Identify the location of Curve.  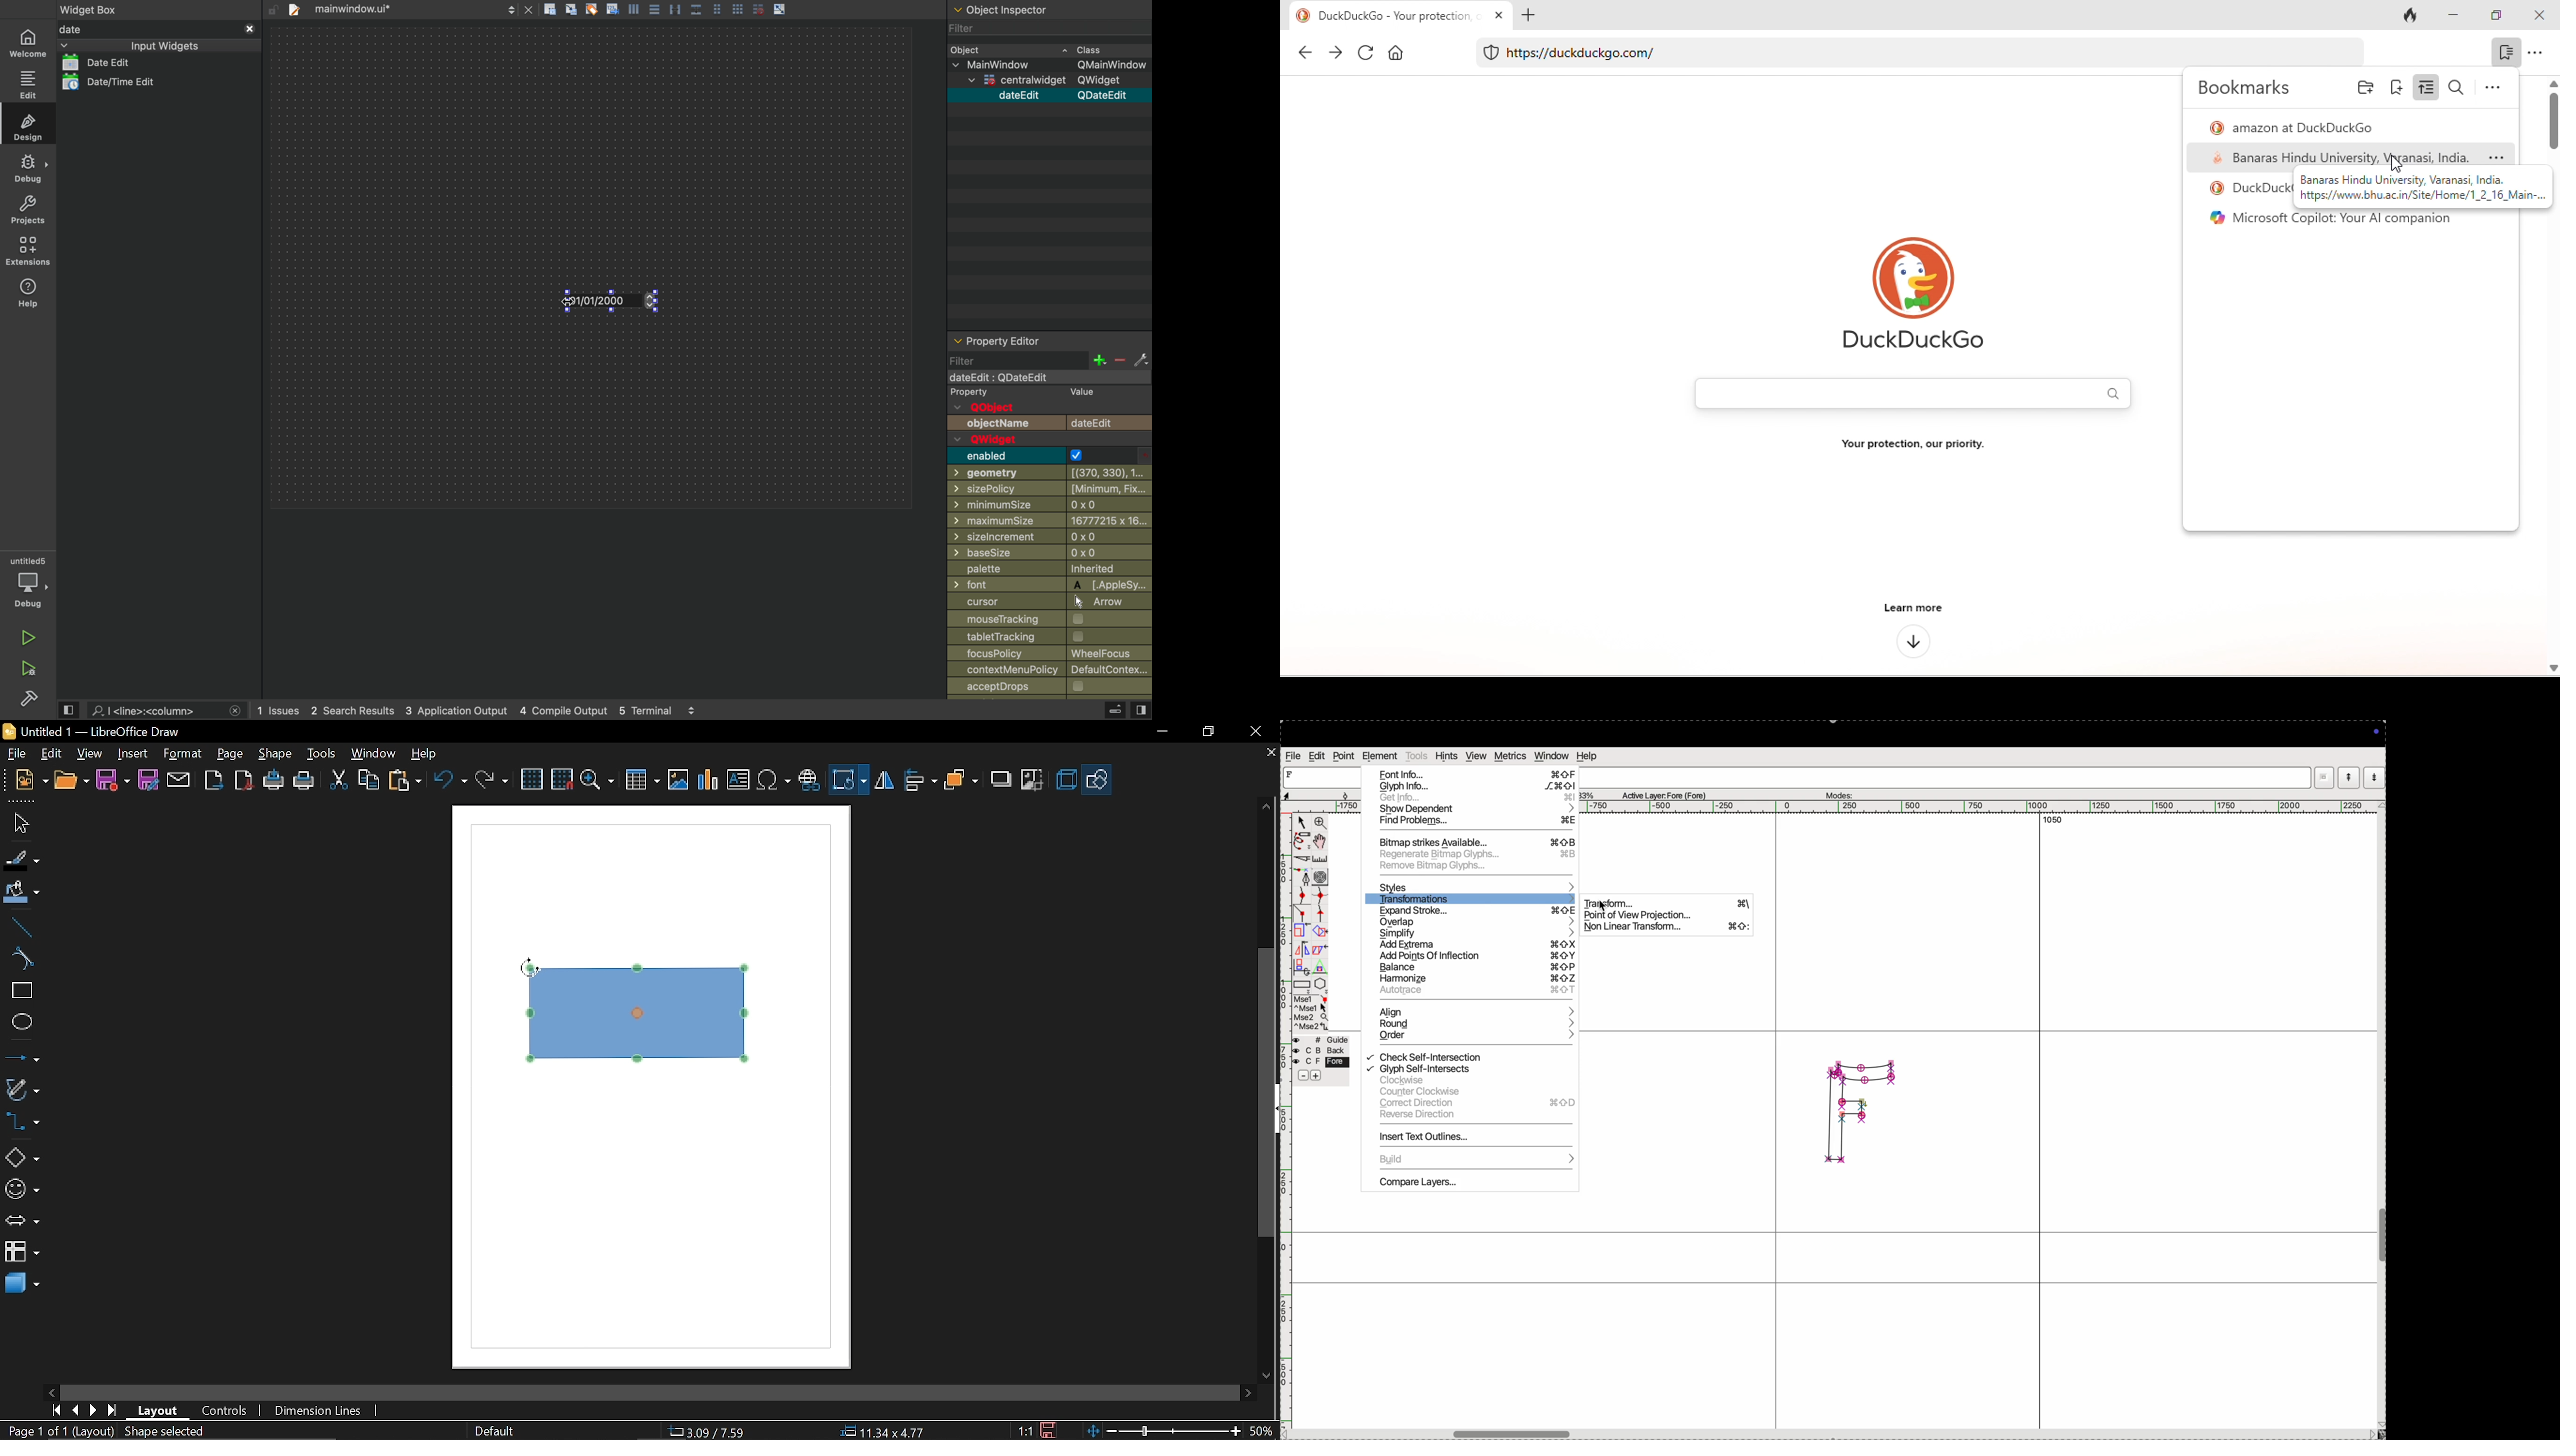
(19, 959).